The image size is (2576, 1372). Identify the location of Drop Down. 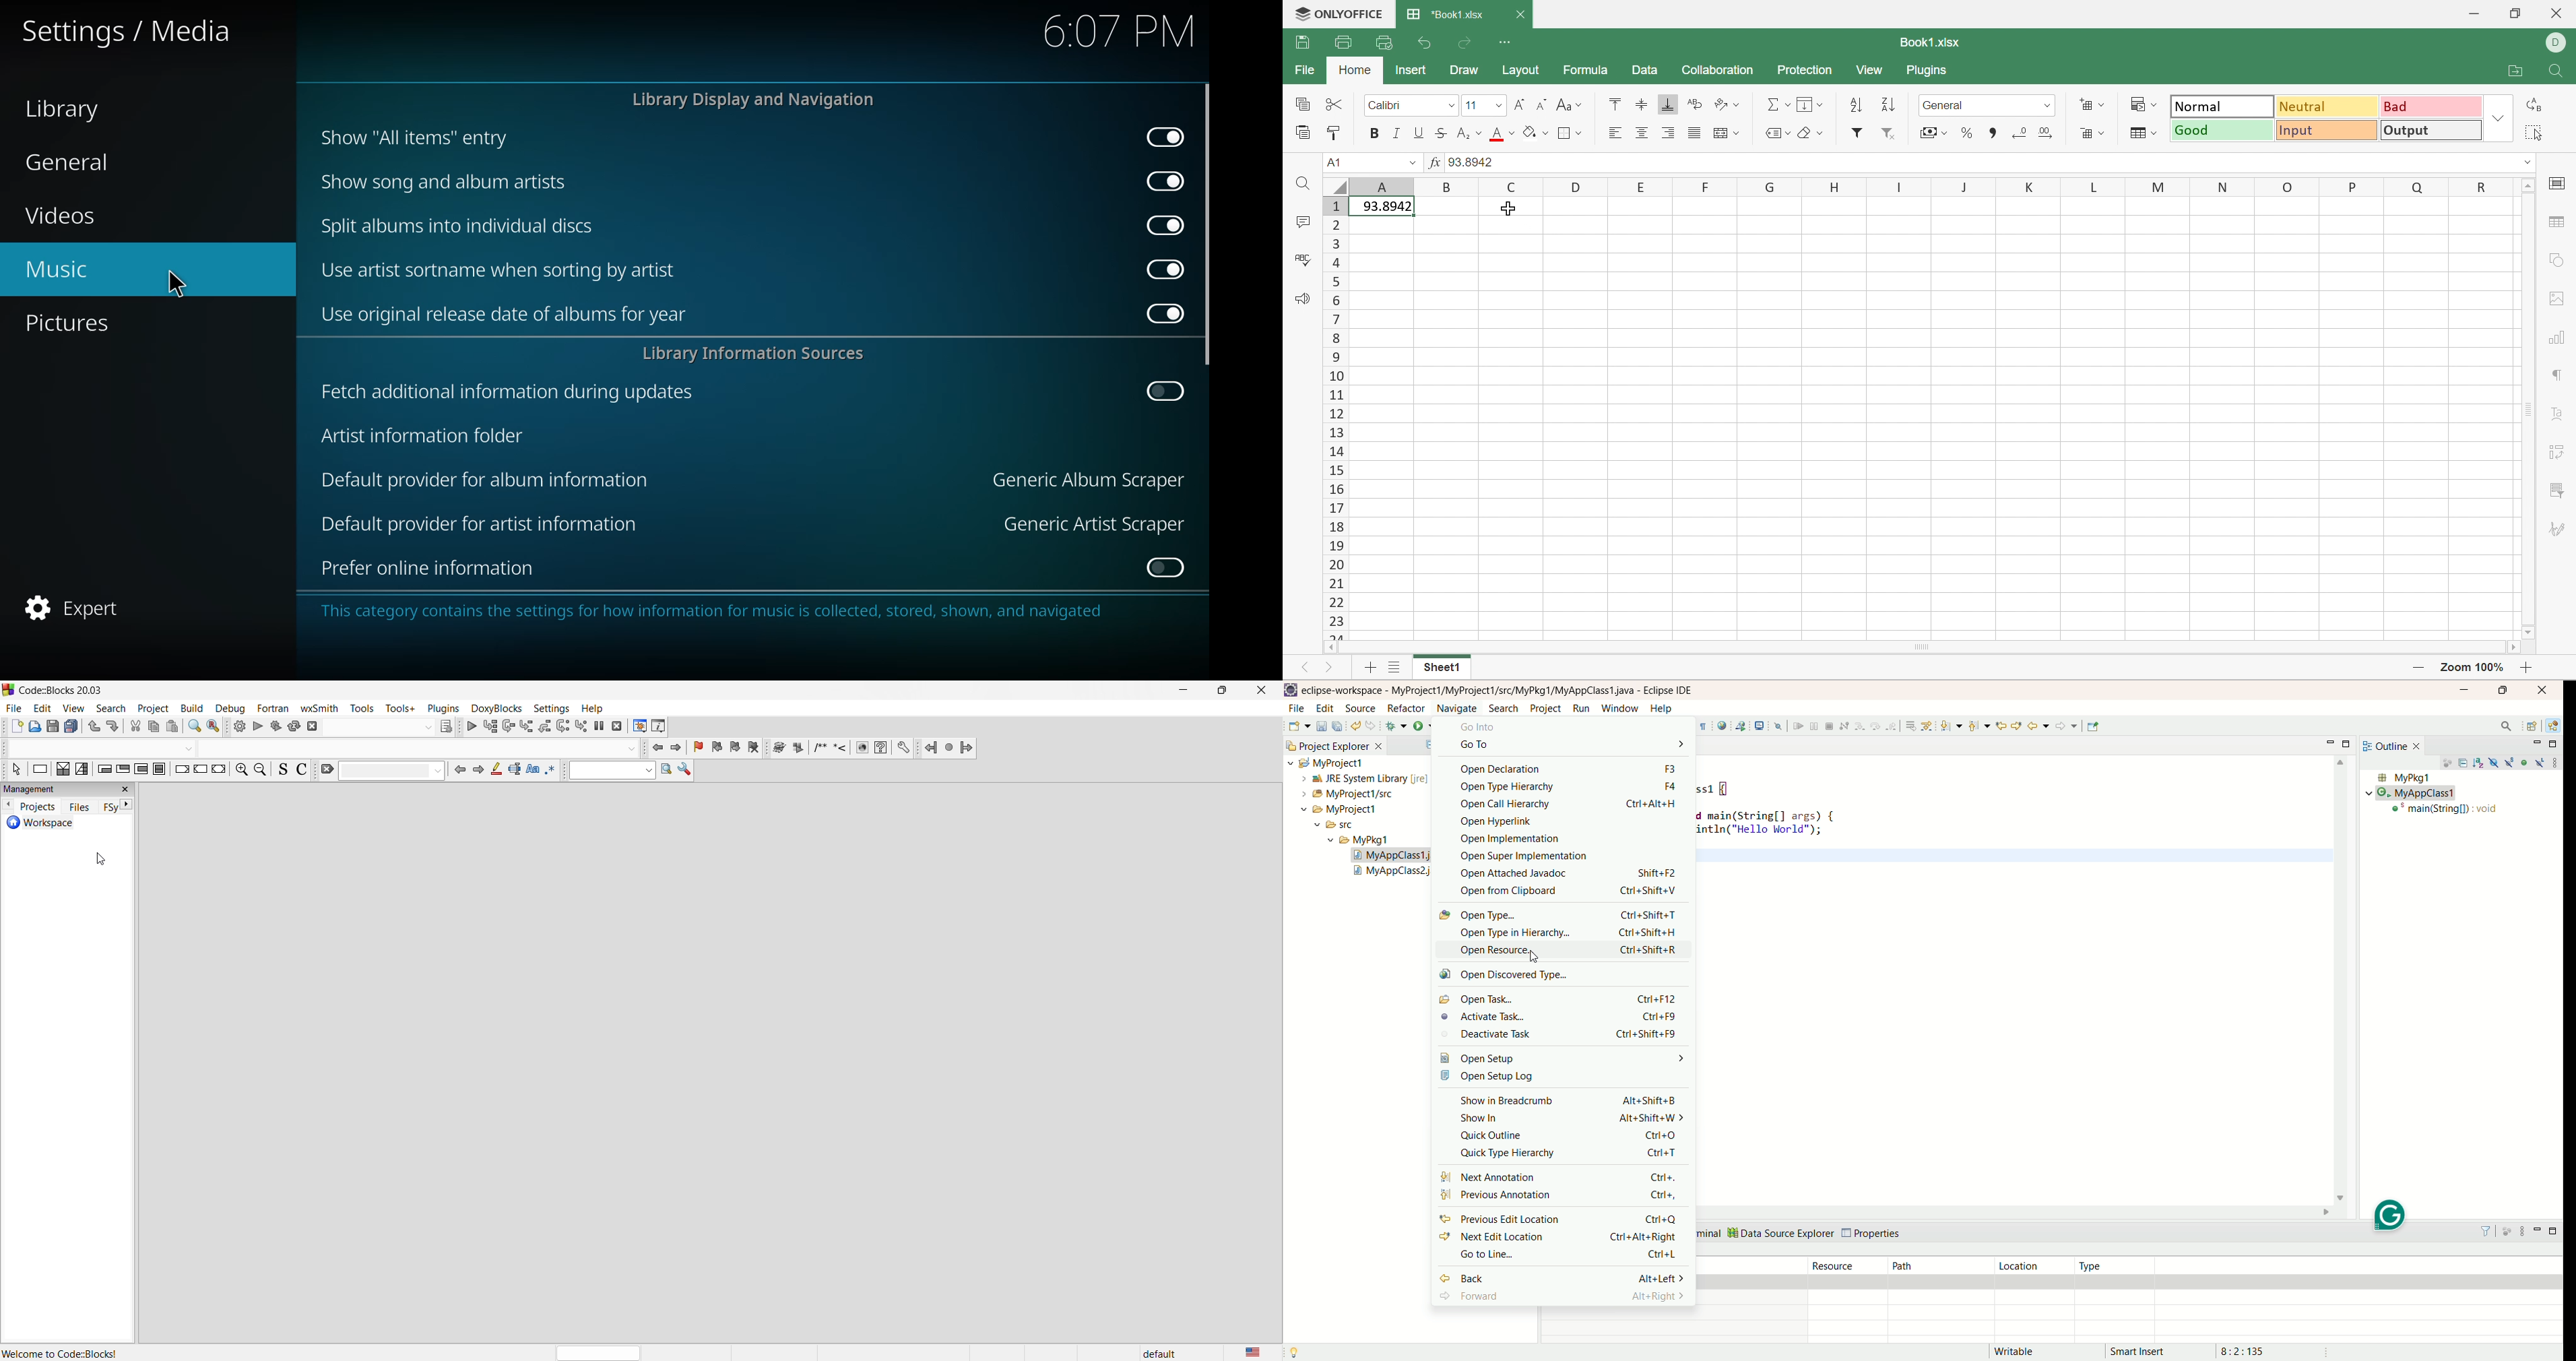
(2047, 104).